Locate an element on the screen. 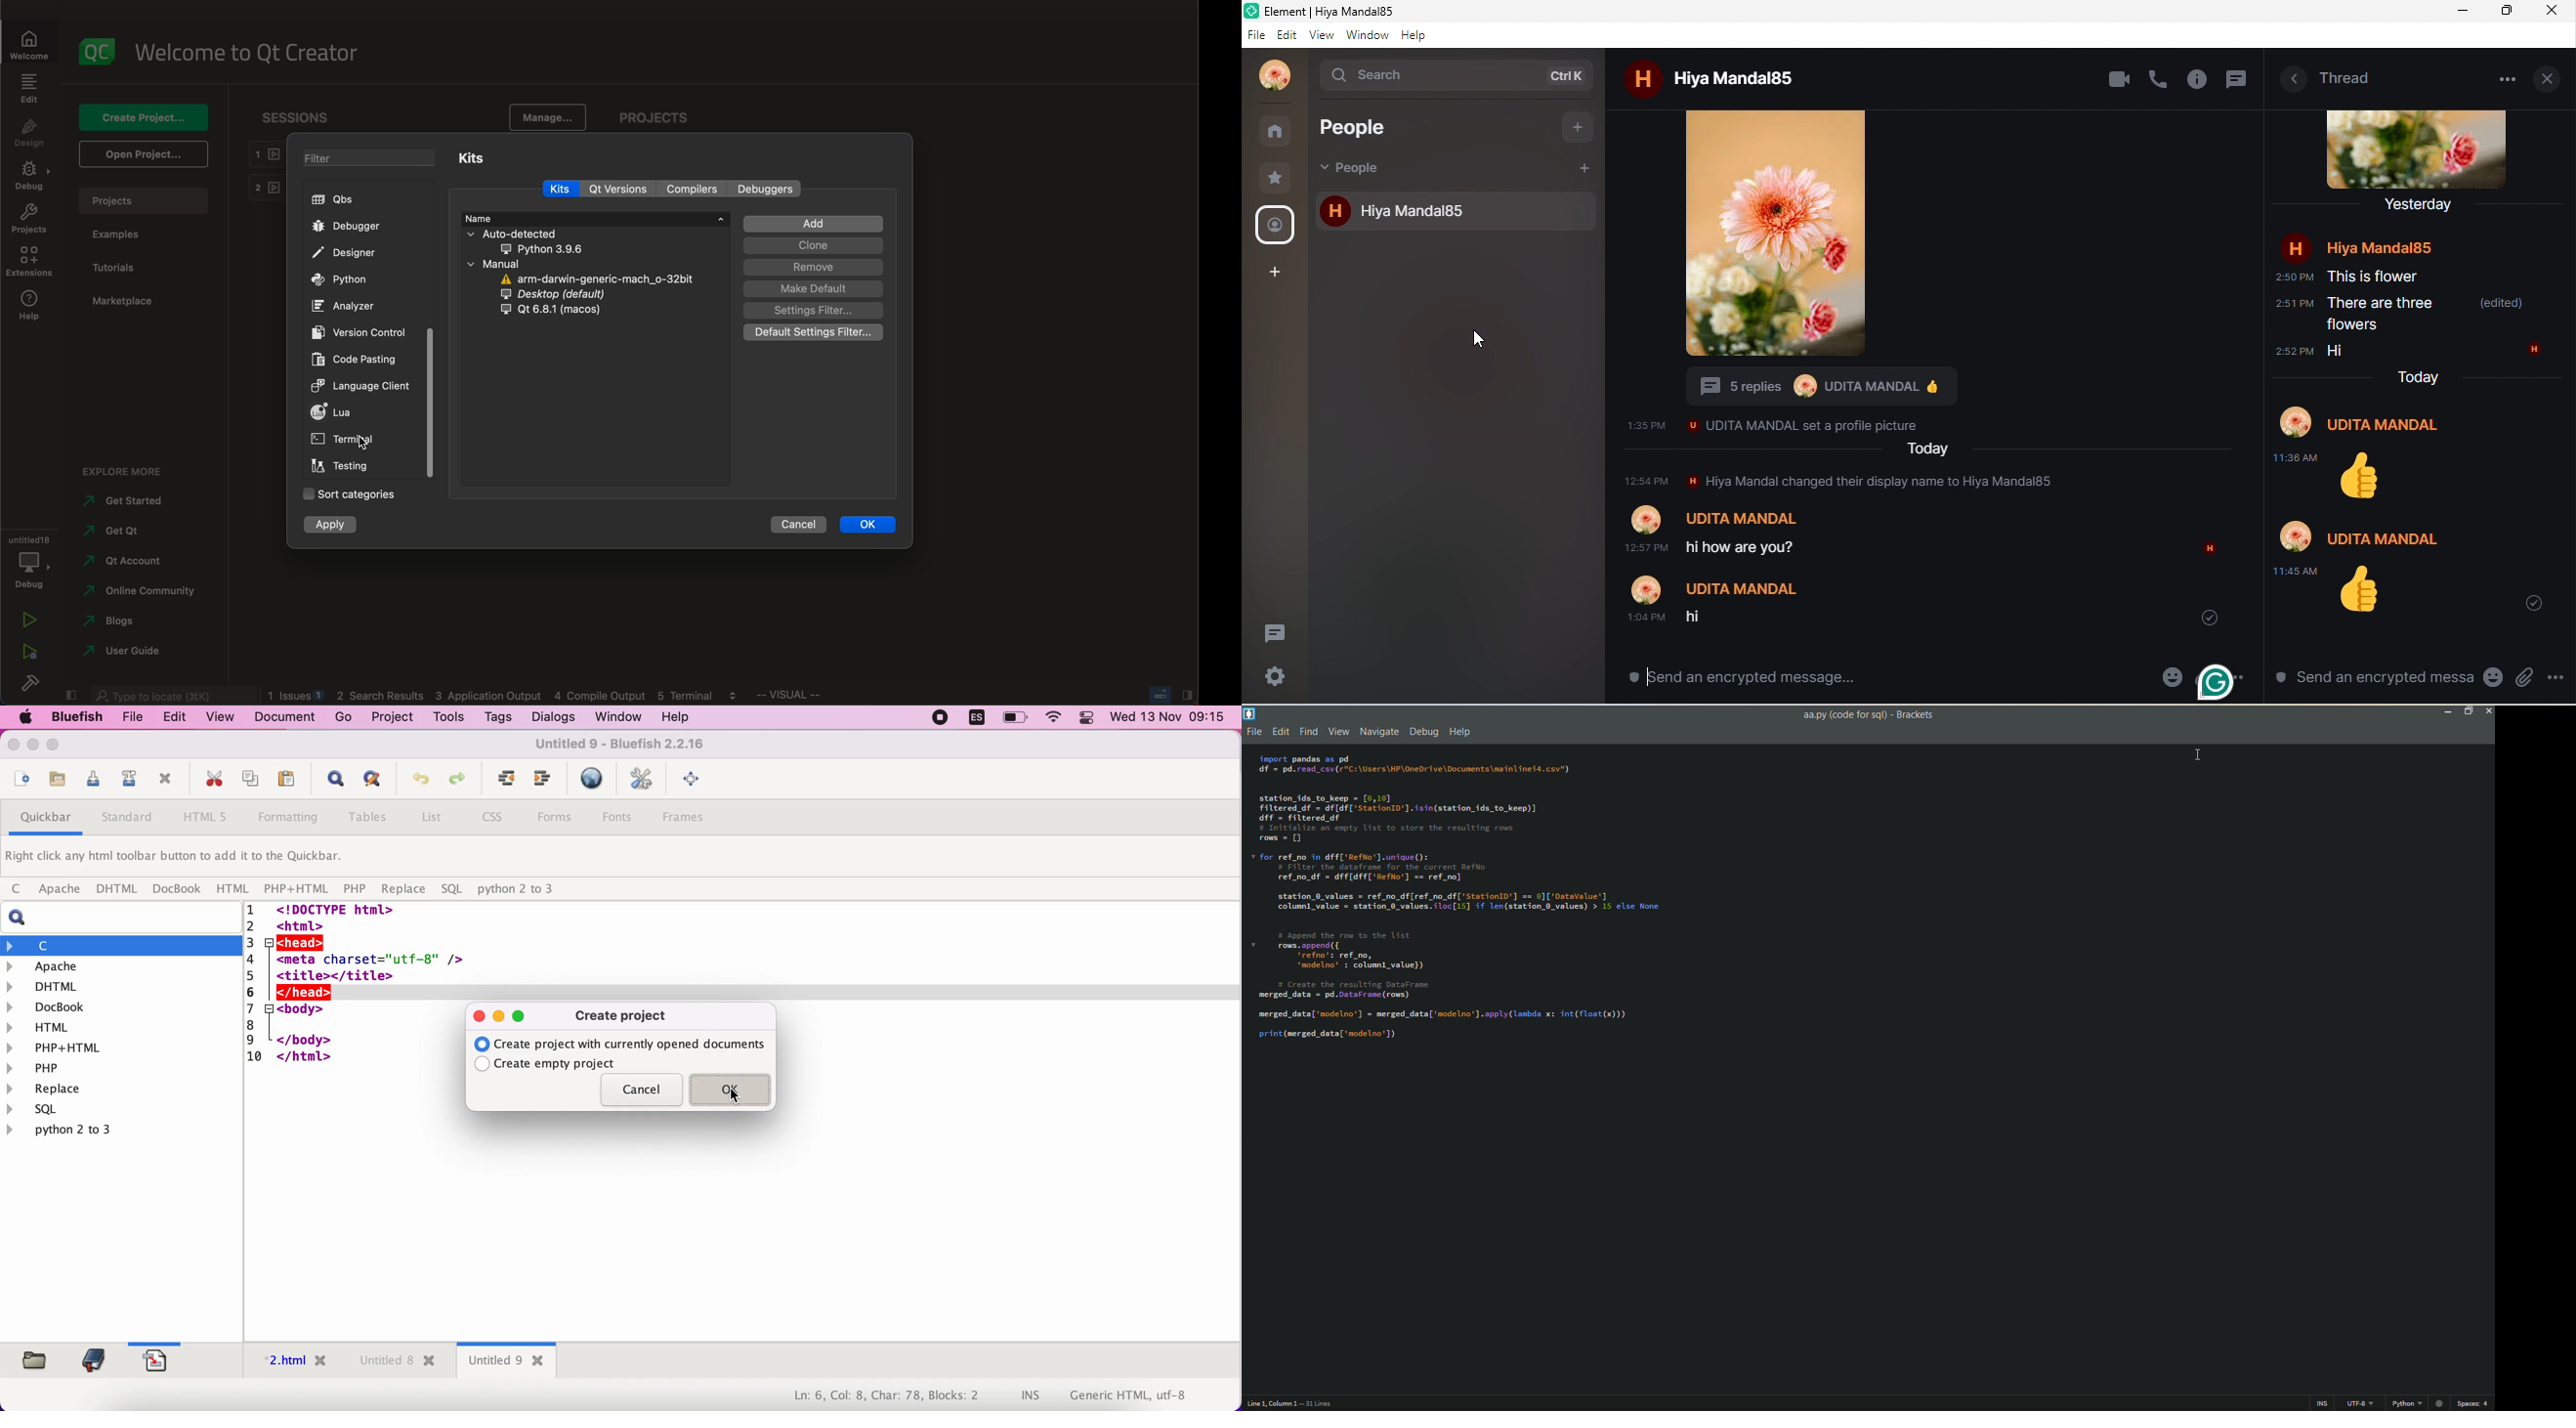 This screenshot has height=1428, width=2576. Hi is located at coordinates (2333, 351).